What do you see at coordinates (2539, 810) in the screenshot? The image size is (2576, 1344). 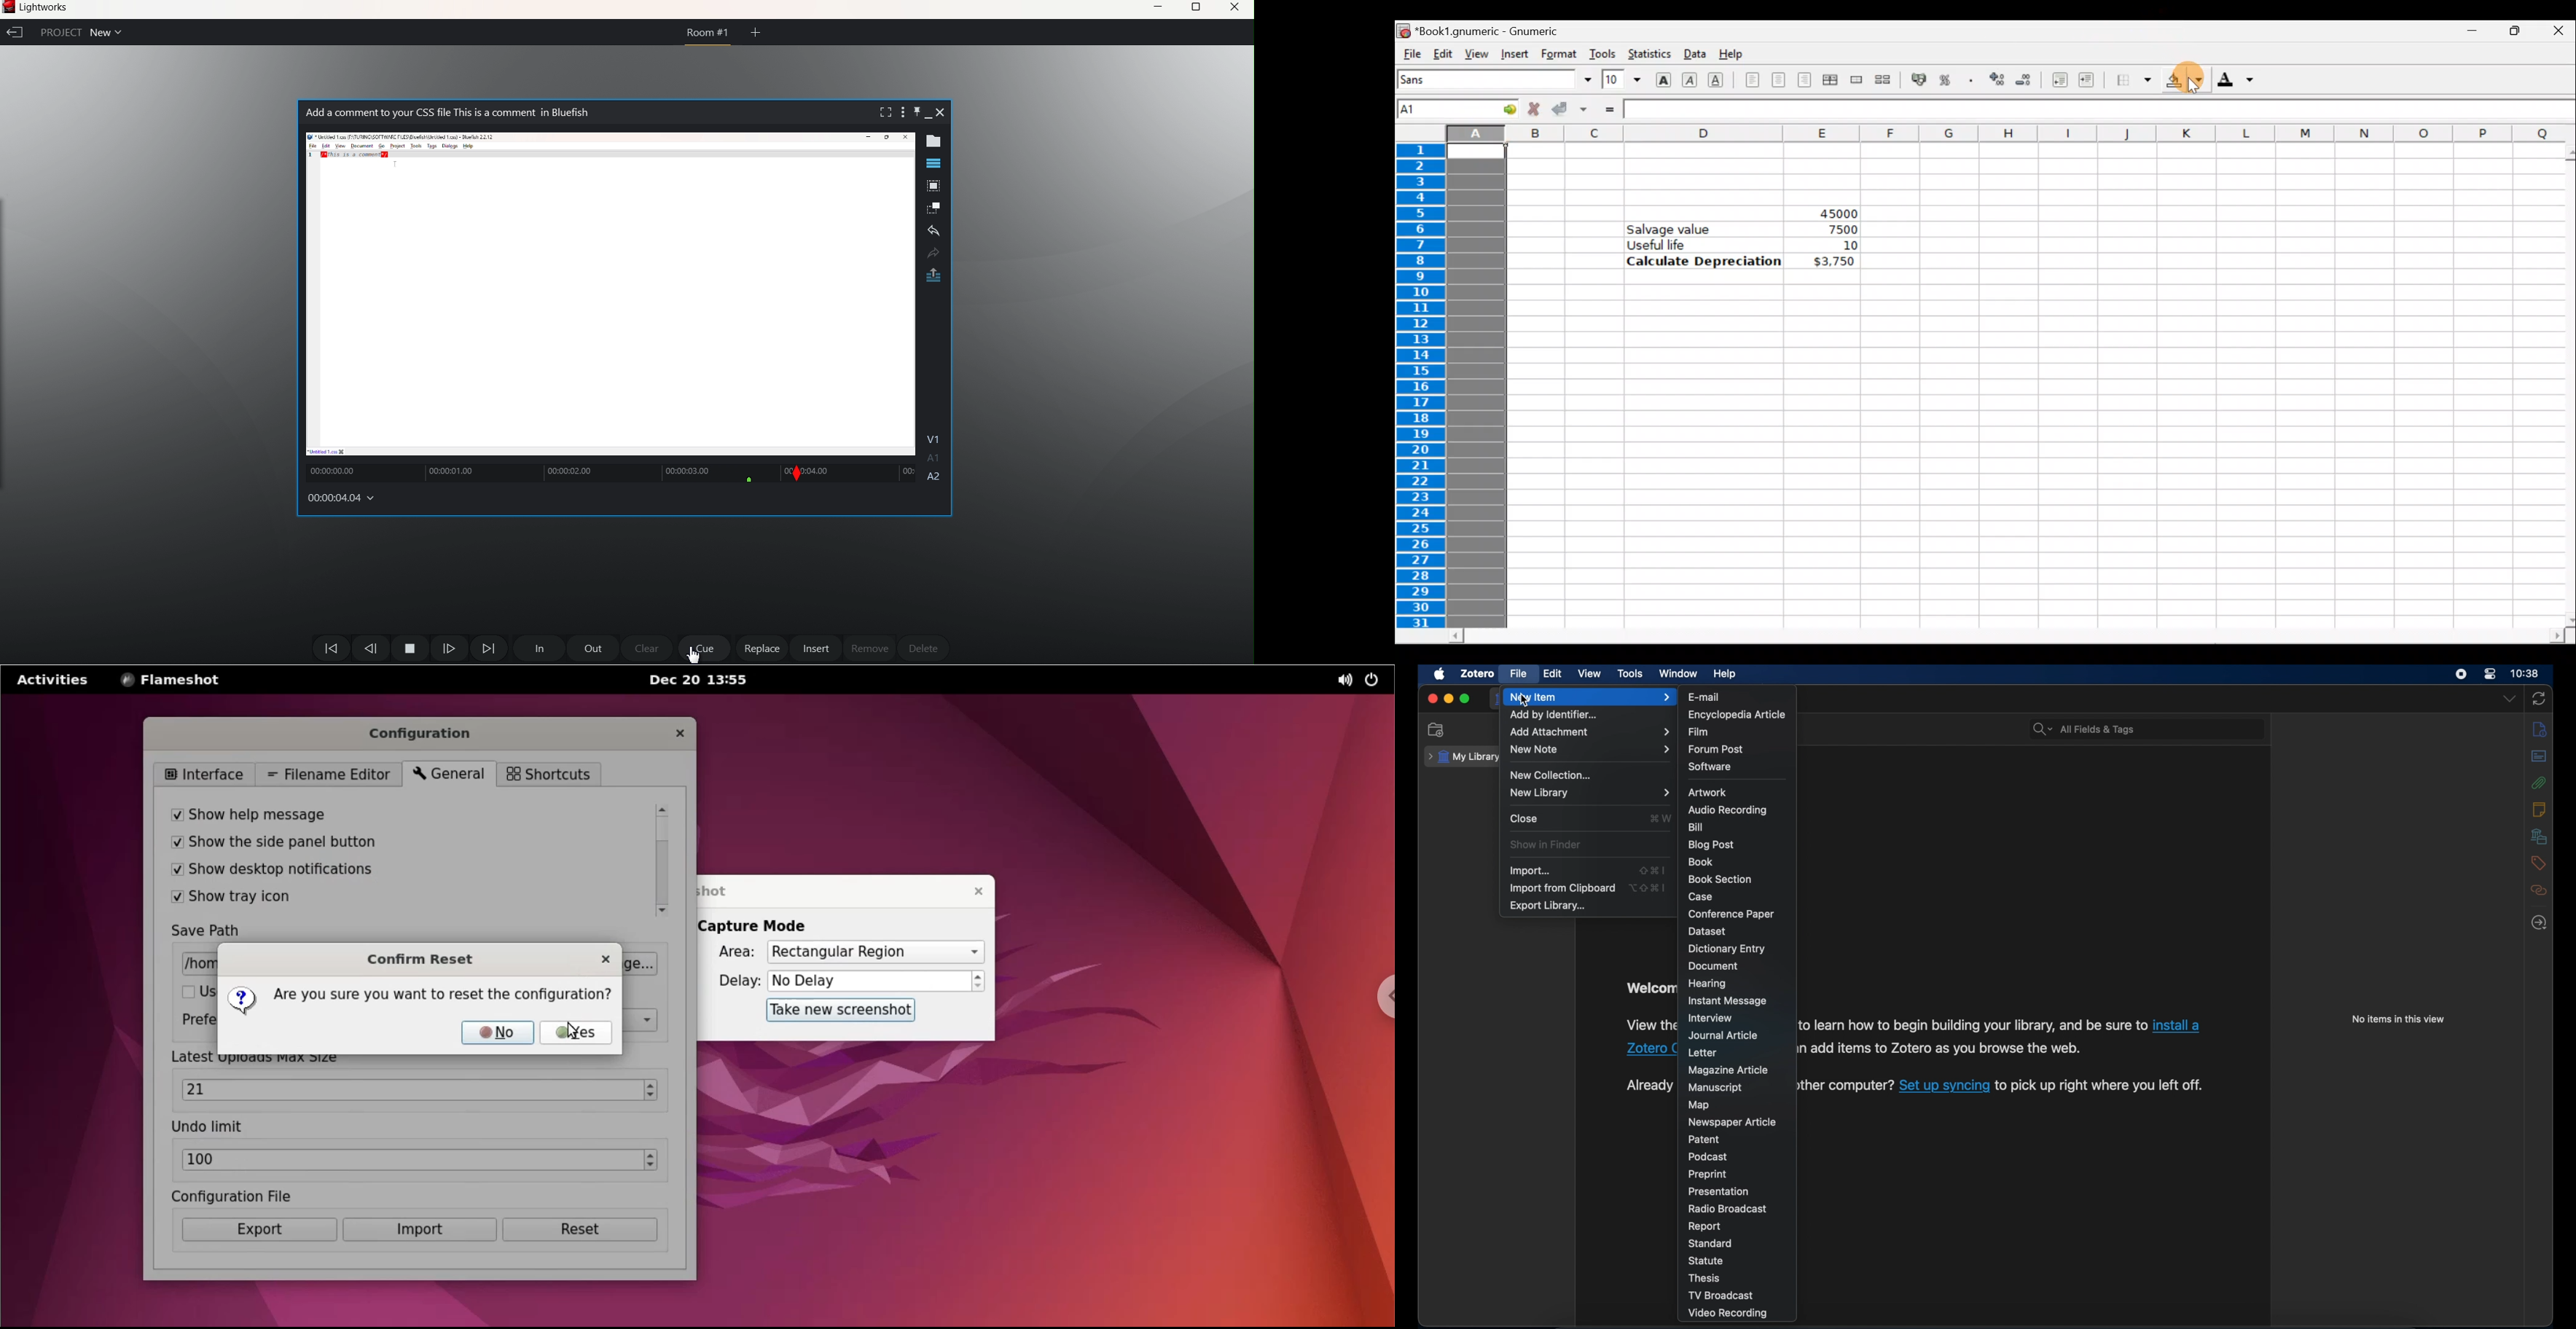 I see `notes` at bounding box center [2539, 810].